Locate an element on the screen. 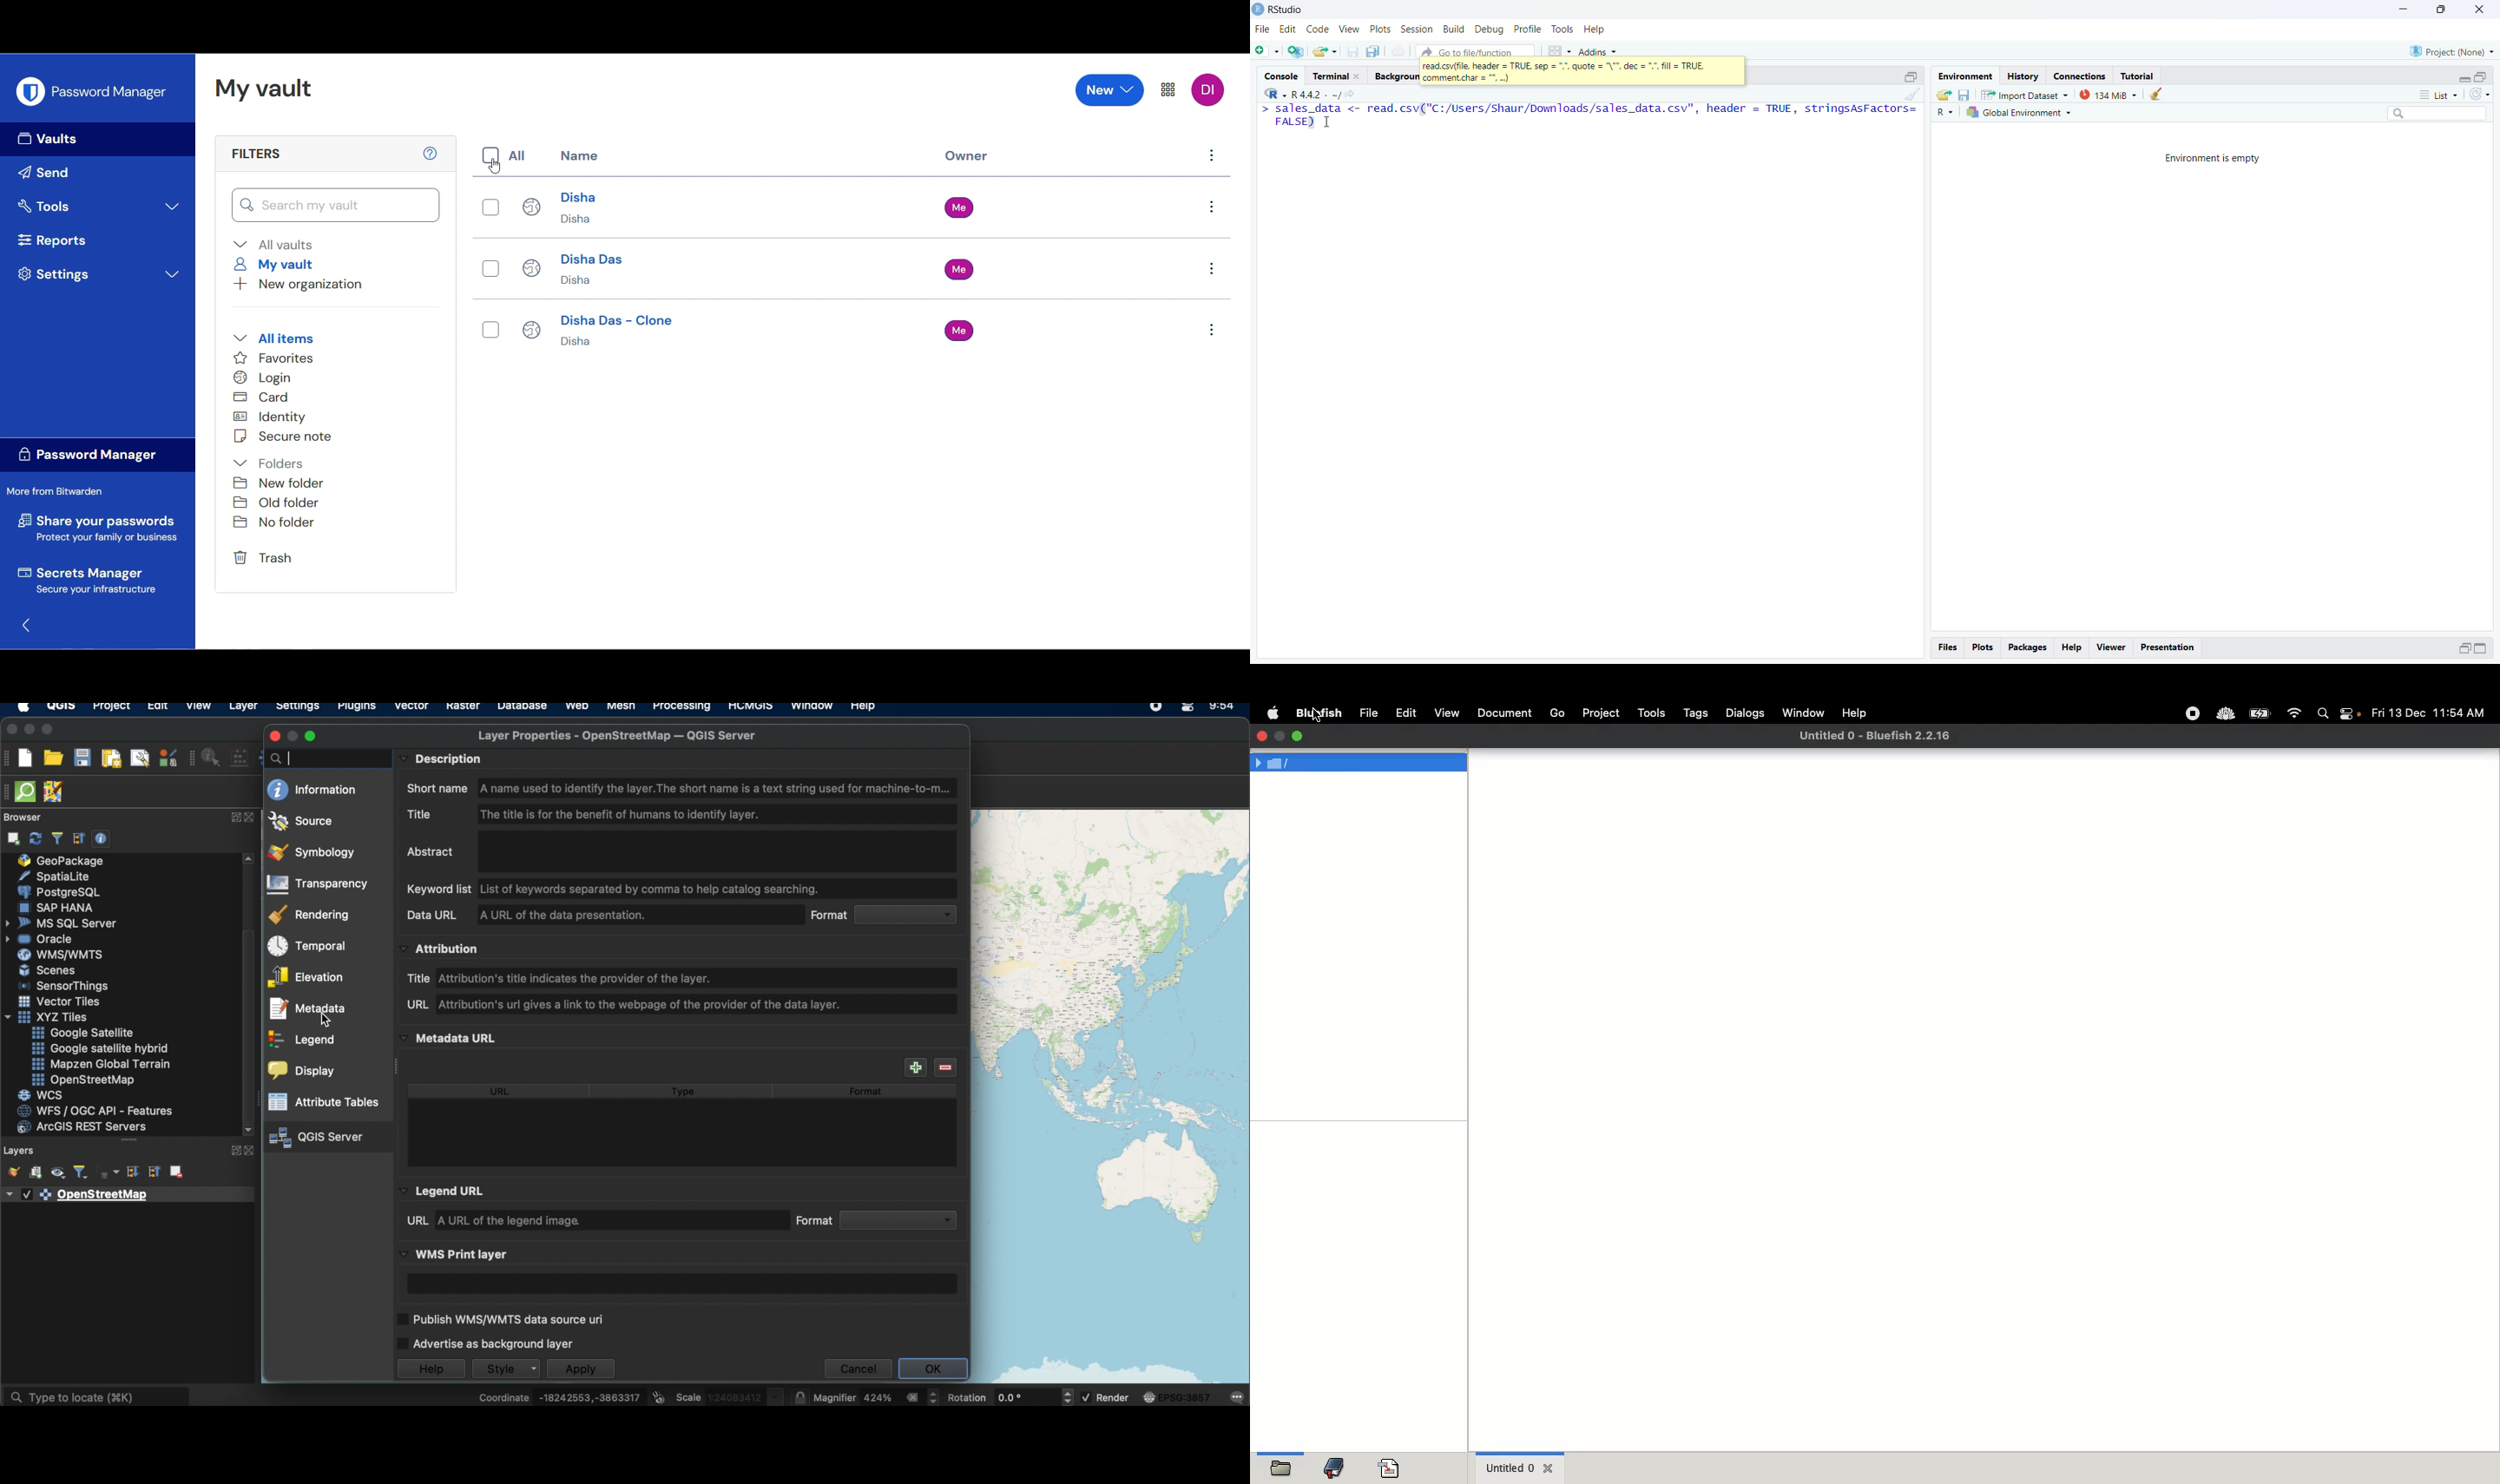 This screenshot has width=2520, height=1484. postgresql is located at coordinates (58, 891).